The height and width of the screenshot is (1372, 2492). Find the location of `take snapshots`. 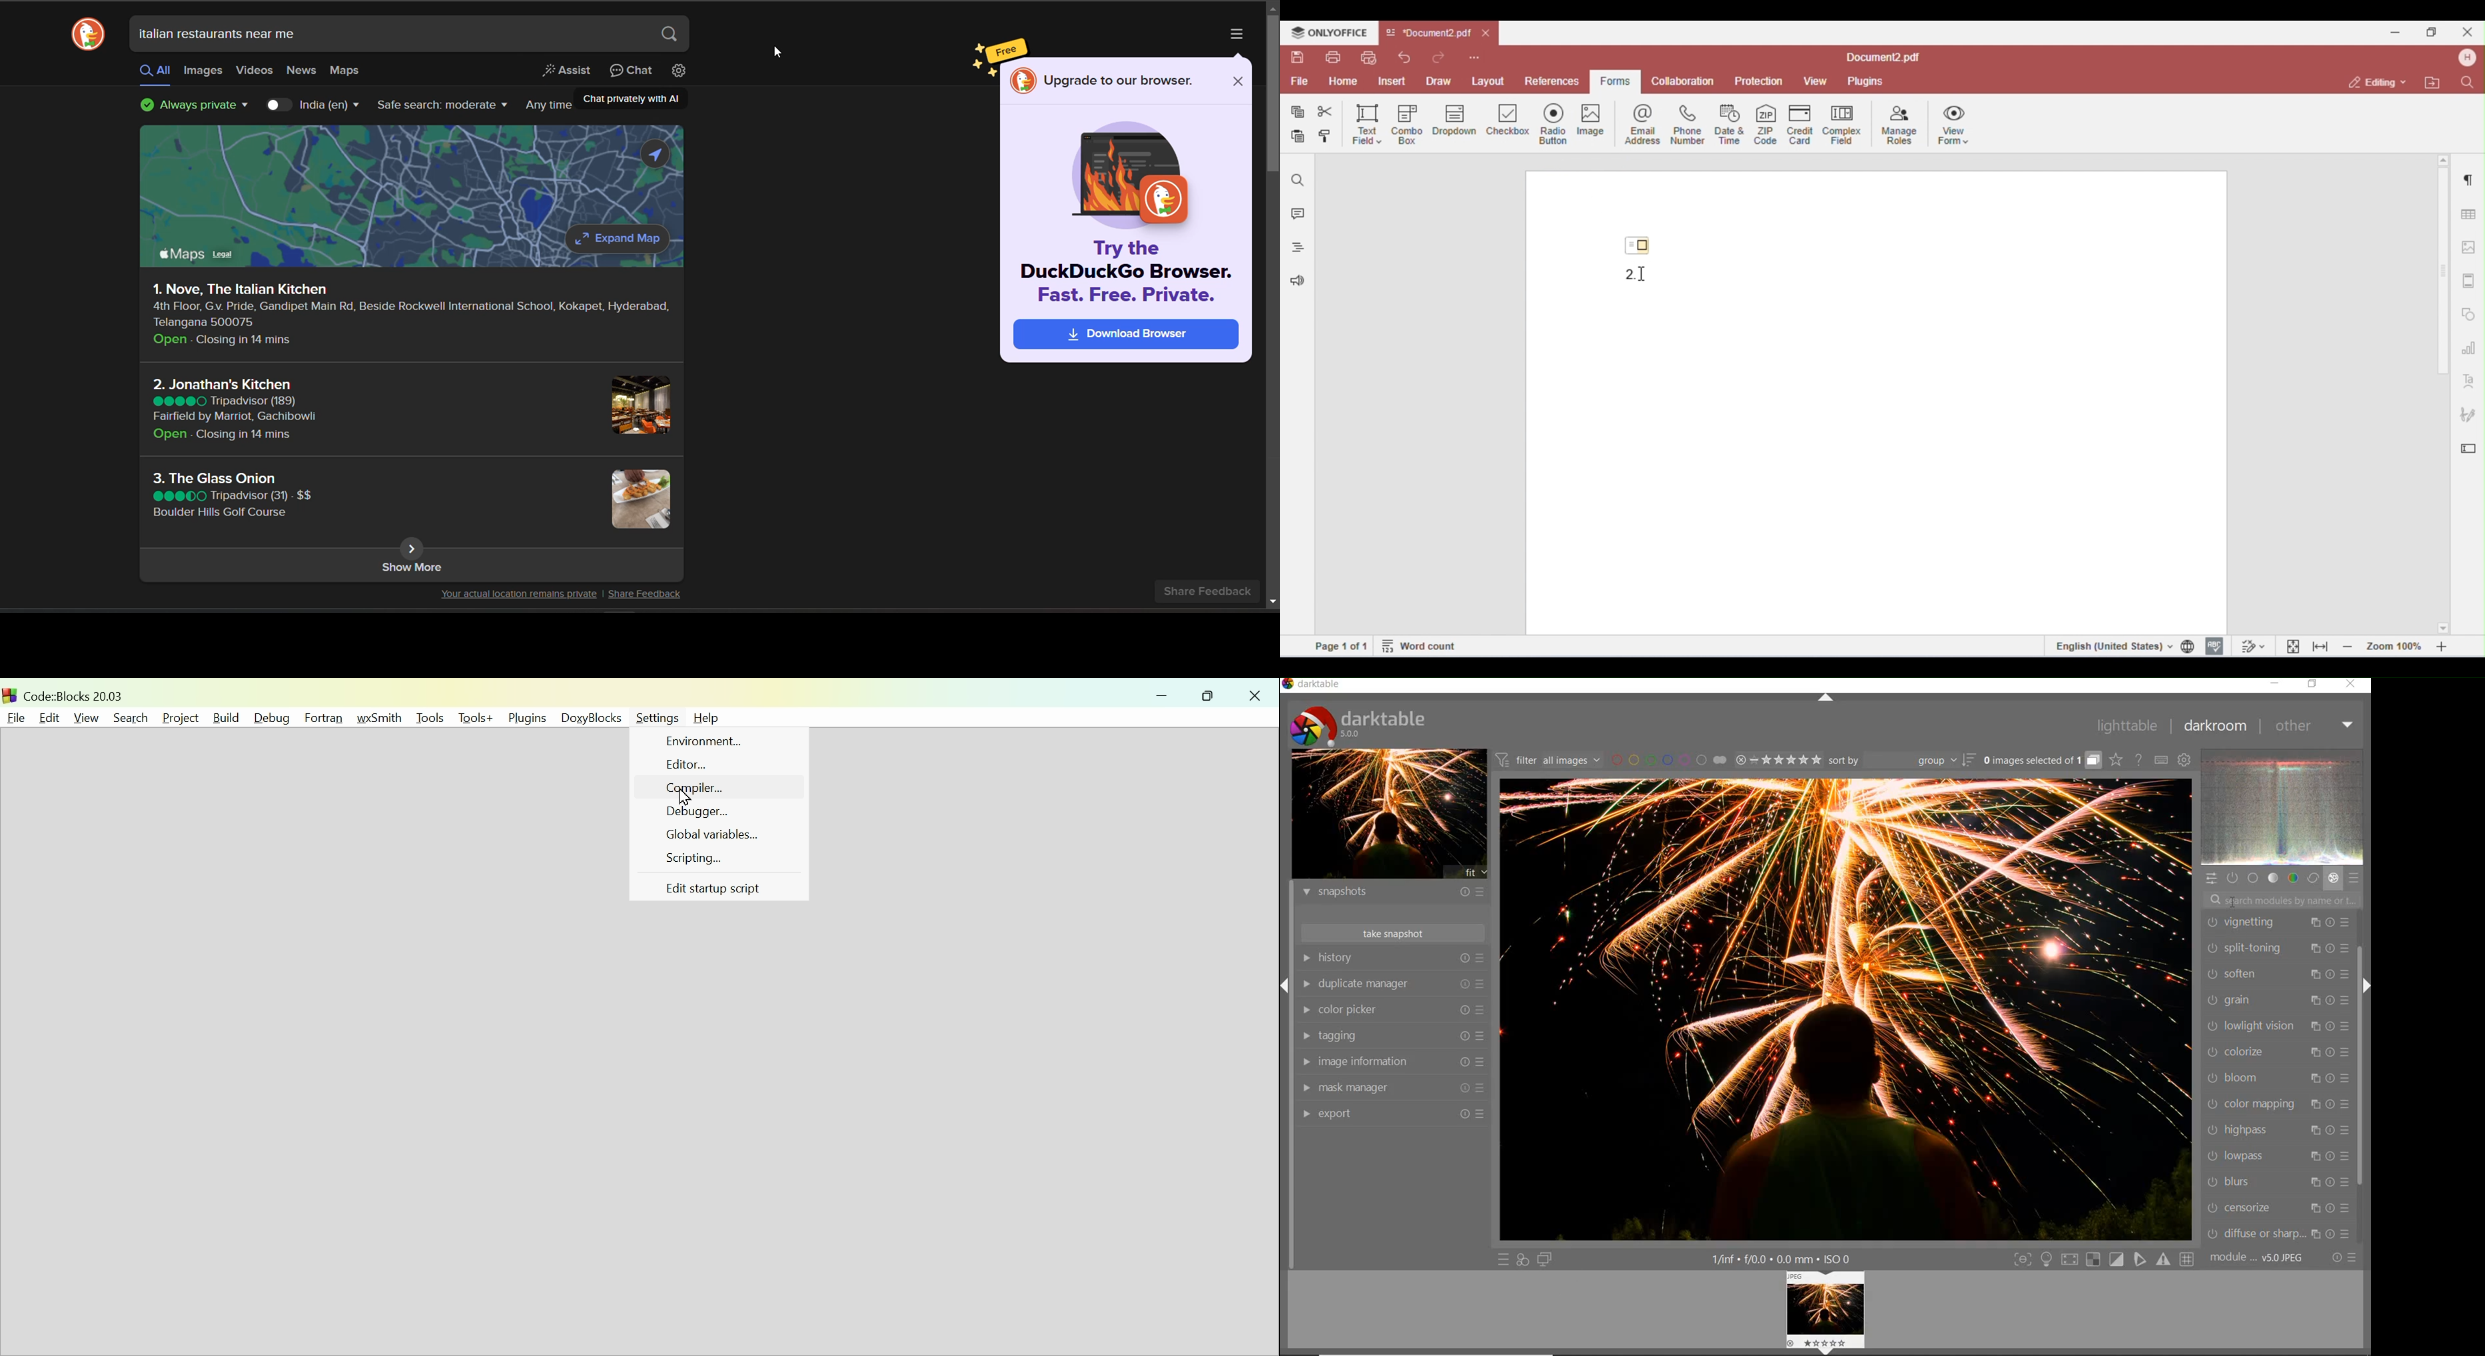

take snapshots is located at coordinates (1392, 934).